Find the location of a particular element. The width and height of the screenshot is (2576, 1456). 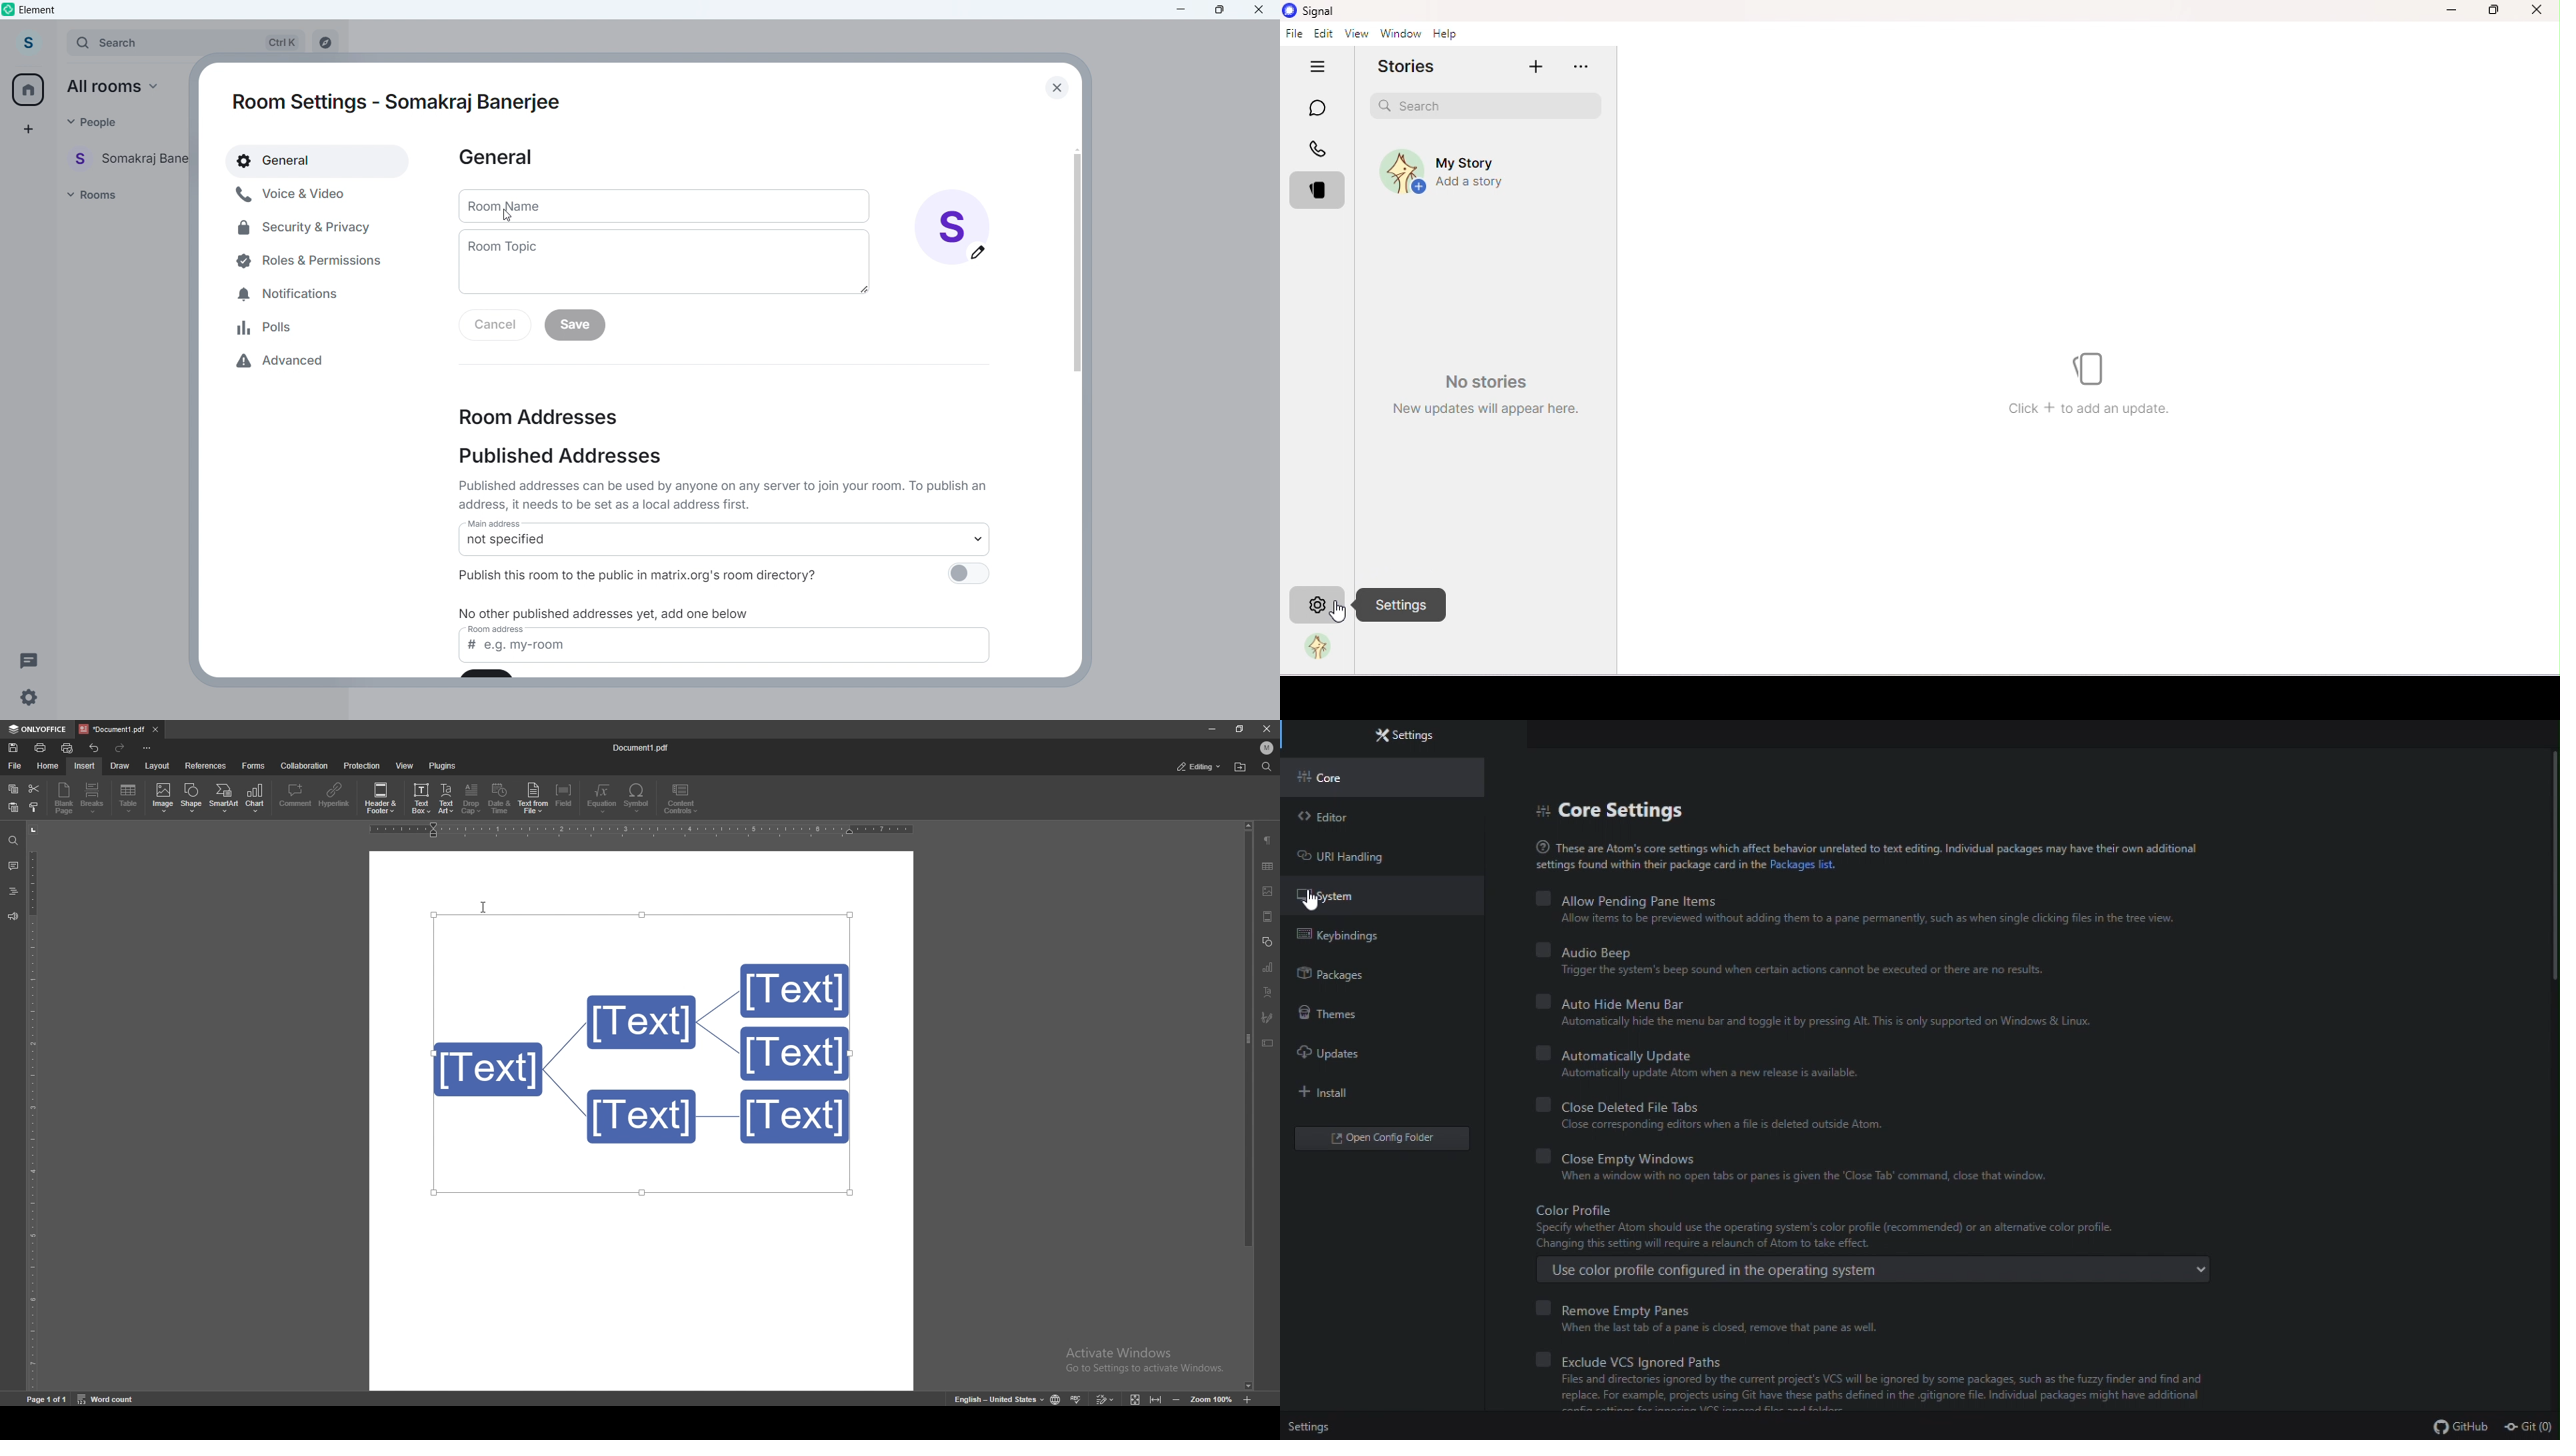

published address can be used by anyone on any server to join your room . to publish an address it needs to be set as a local address first is located at coordinates (726, 495).